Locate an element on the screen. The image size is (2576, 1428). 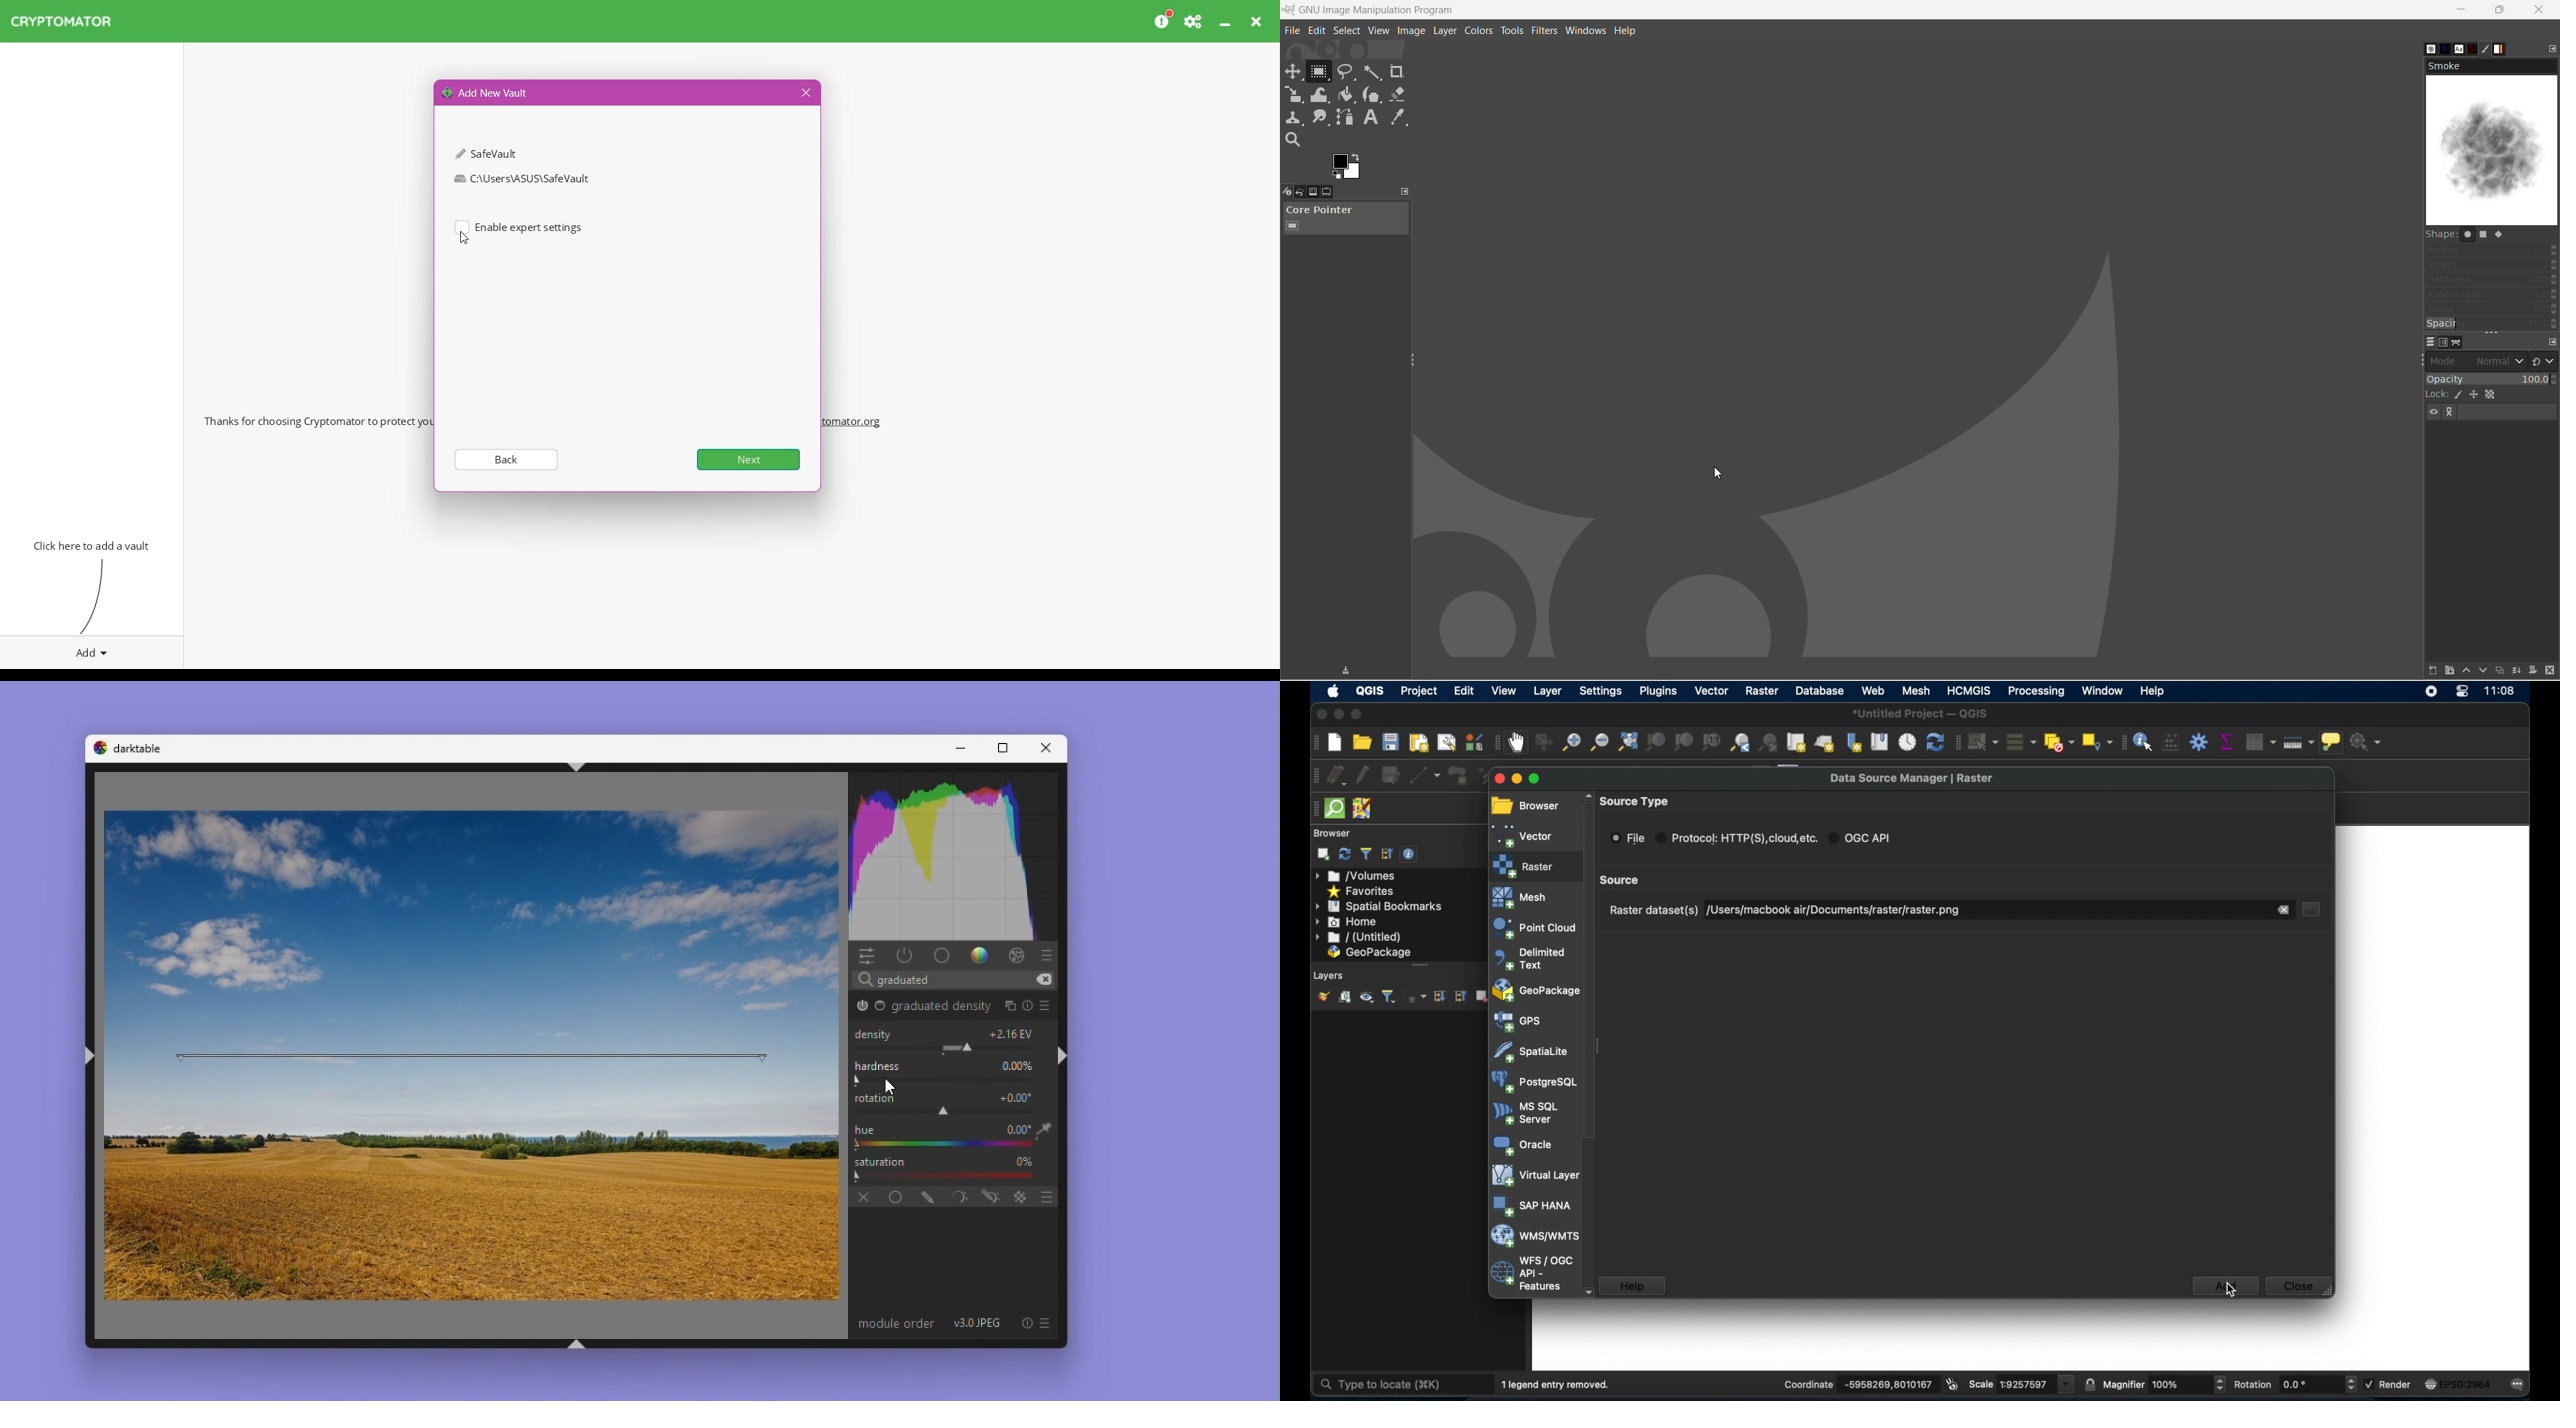
shift+ctrl+b is located at coordinates (578, 1346).